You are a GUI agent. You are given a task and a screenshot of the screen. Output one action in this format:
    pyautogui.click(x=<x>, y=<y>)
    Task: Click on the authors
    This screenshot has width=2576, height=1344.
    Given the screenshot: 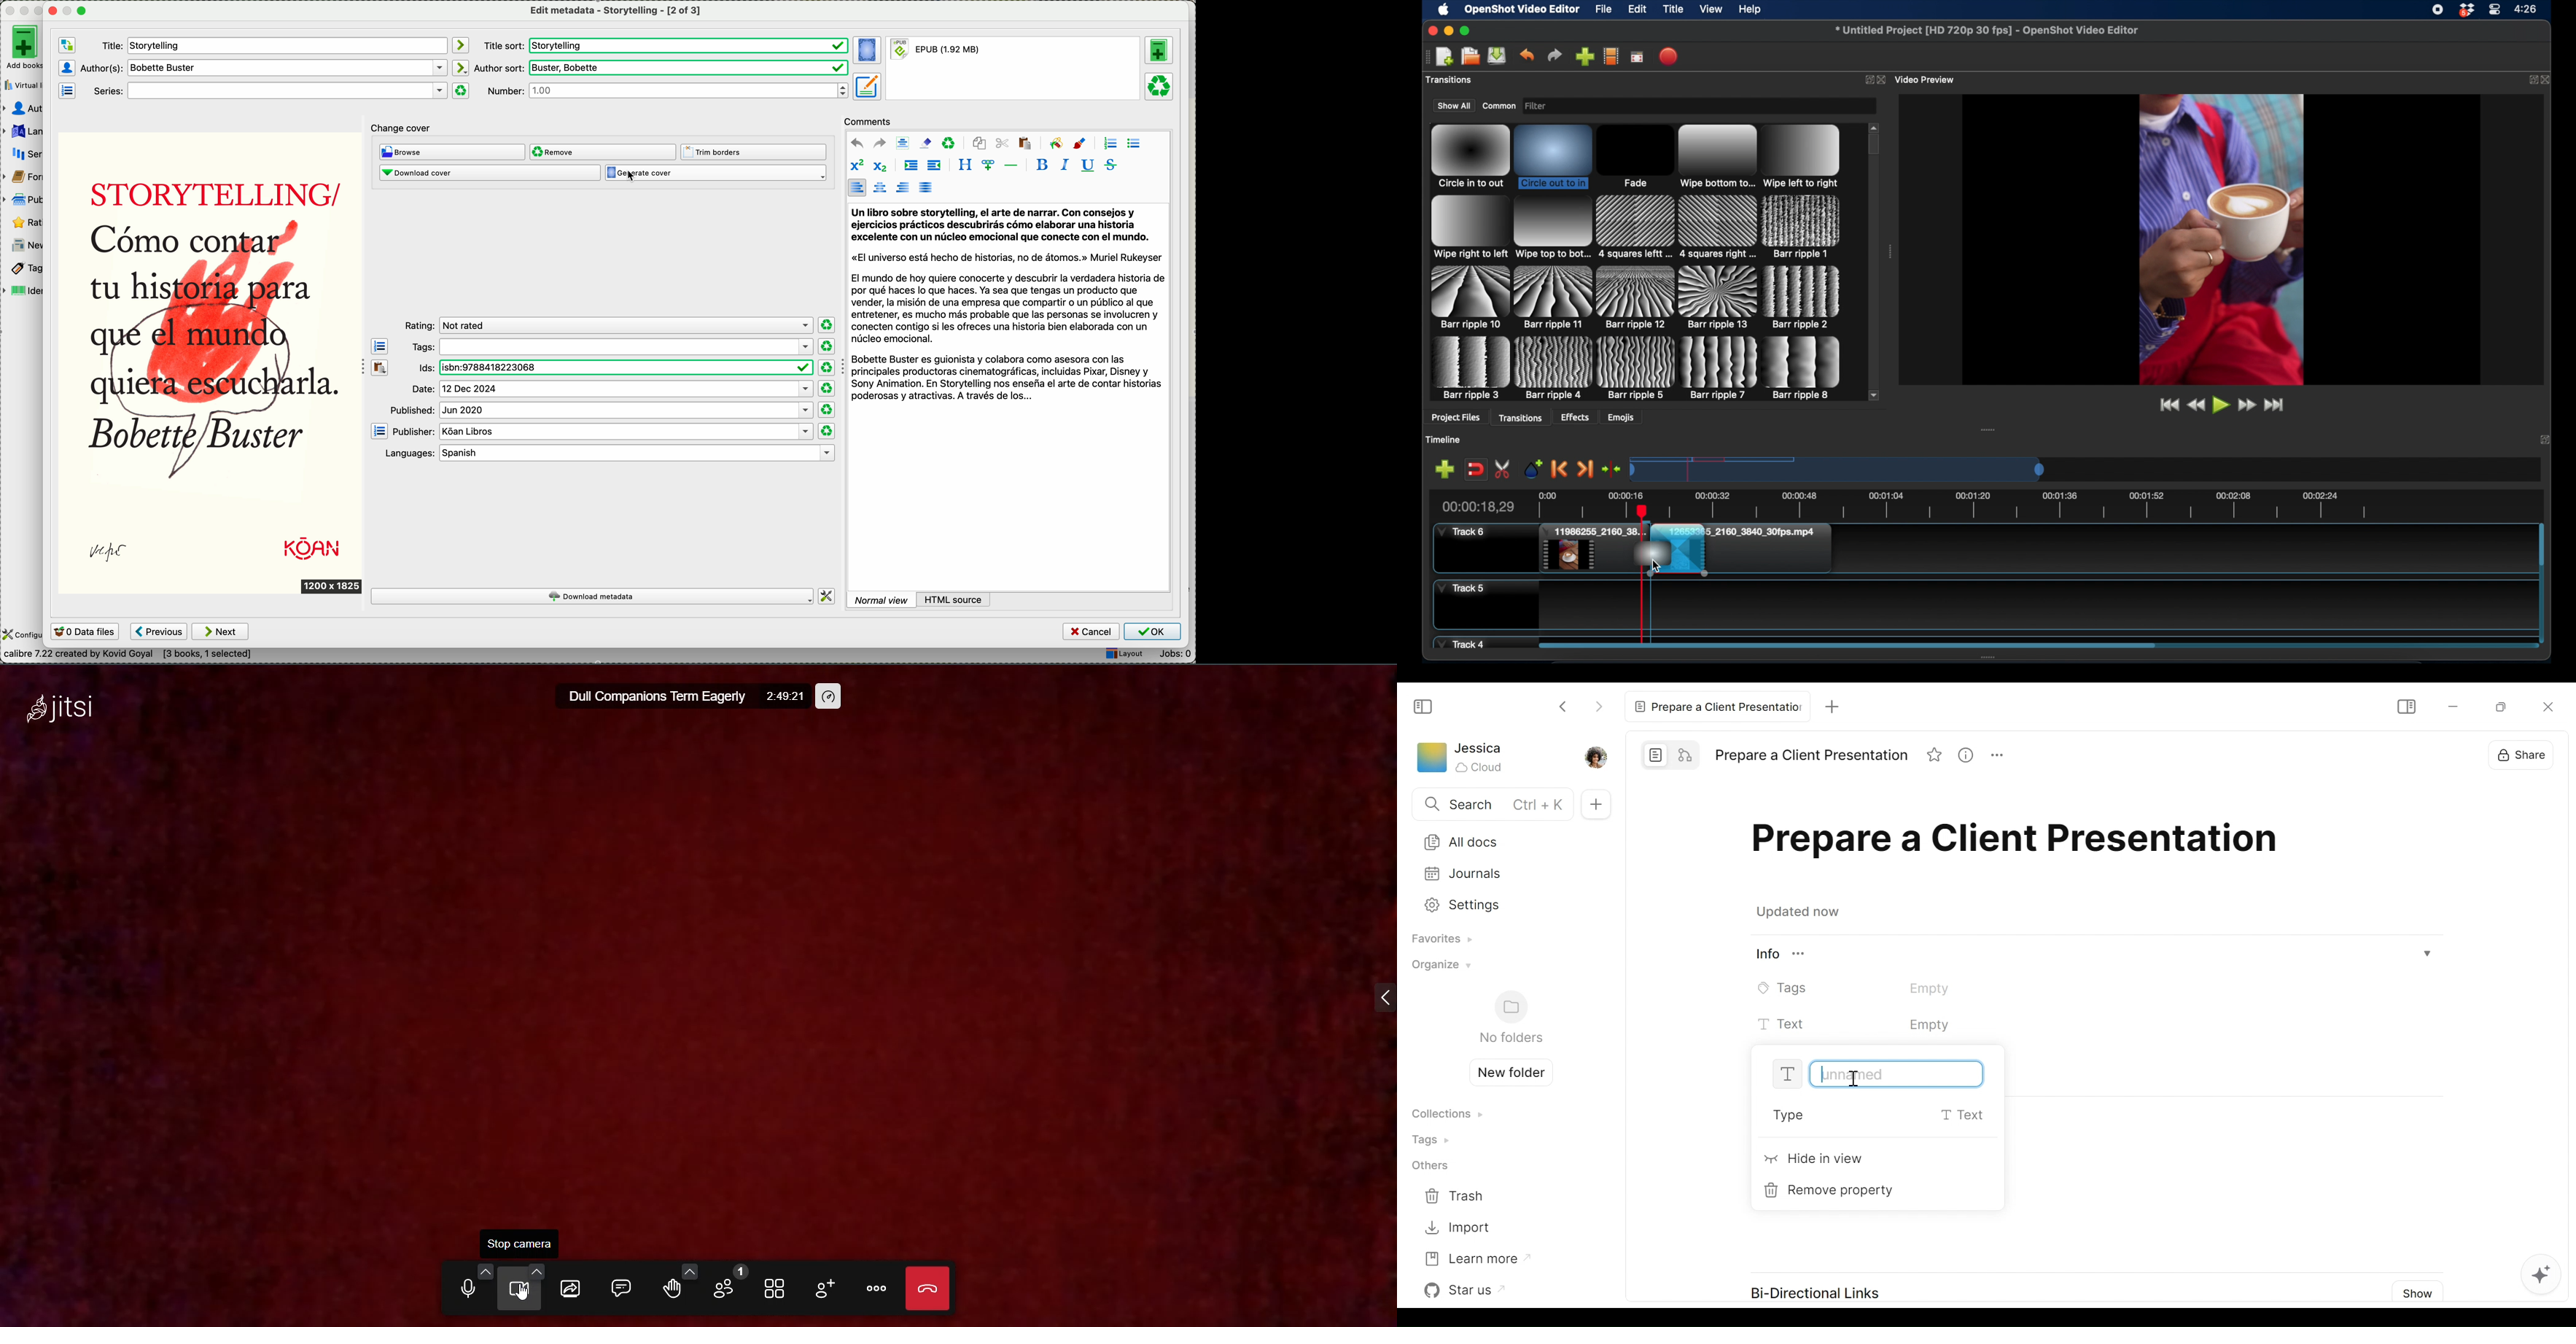 What is the action you would take?
    pyautogui.click(x=262, y=68)
    